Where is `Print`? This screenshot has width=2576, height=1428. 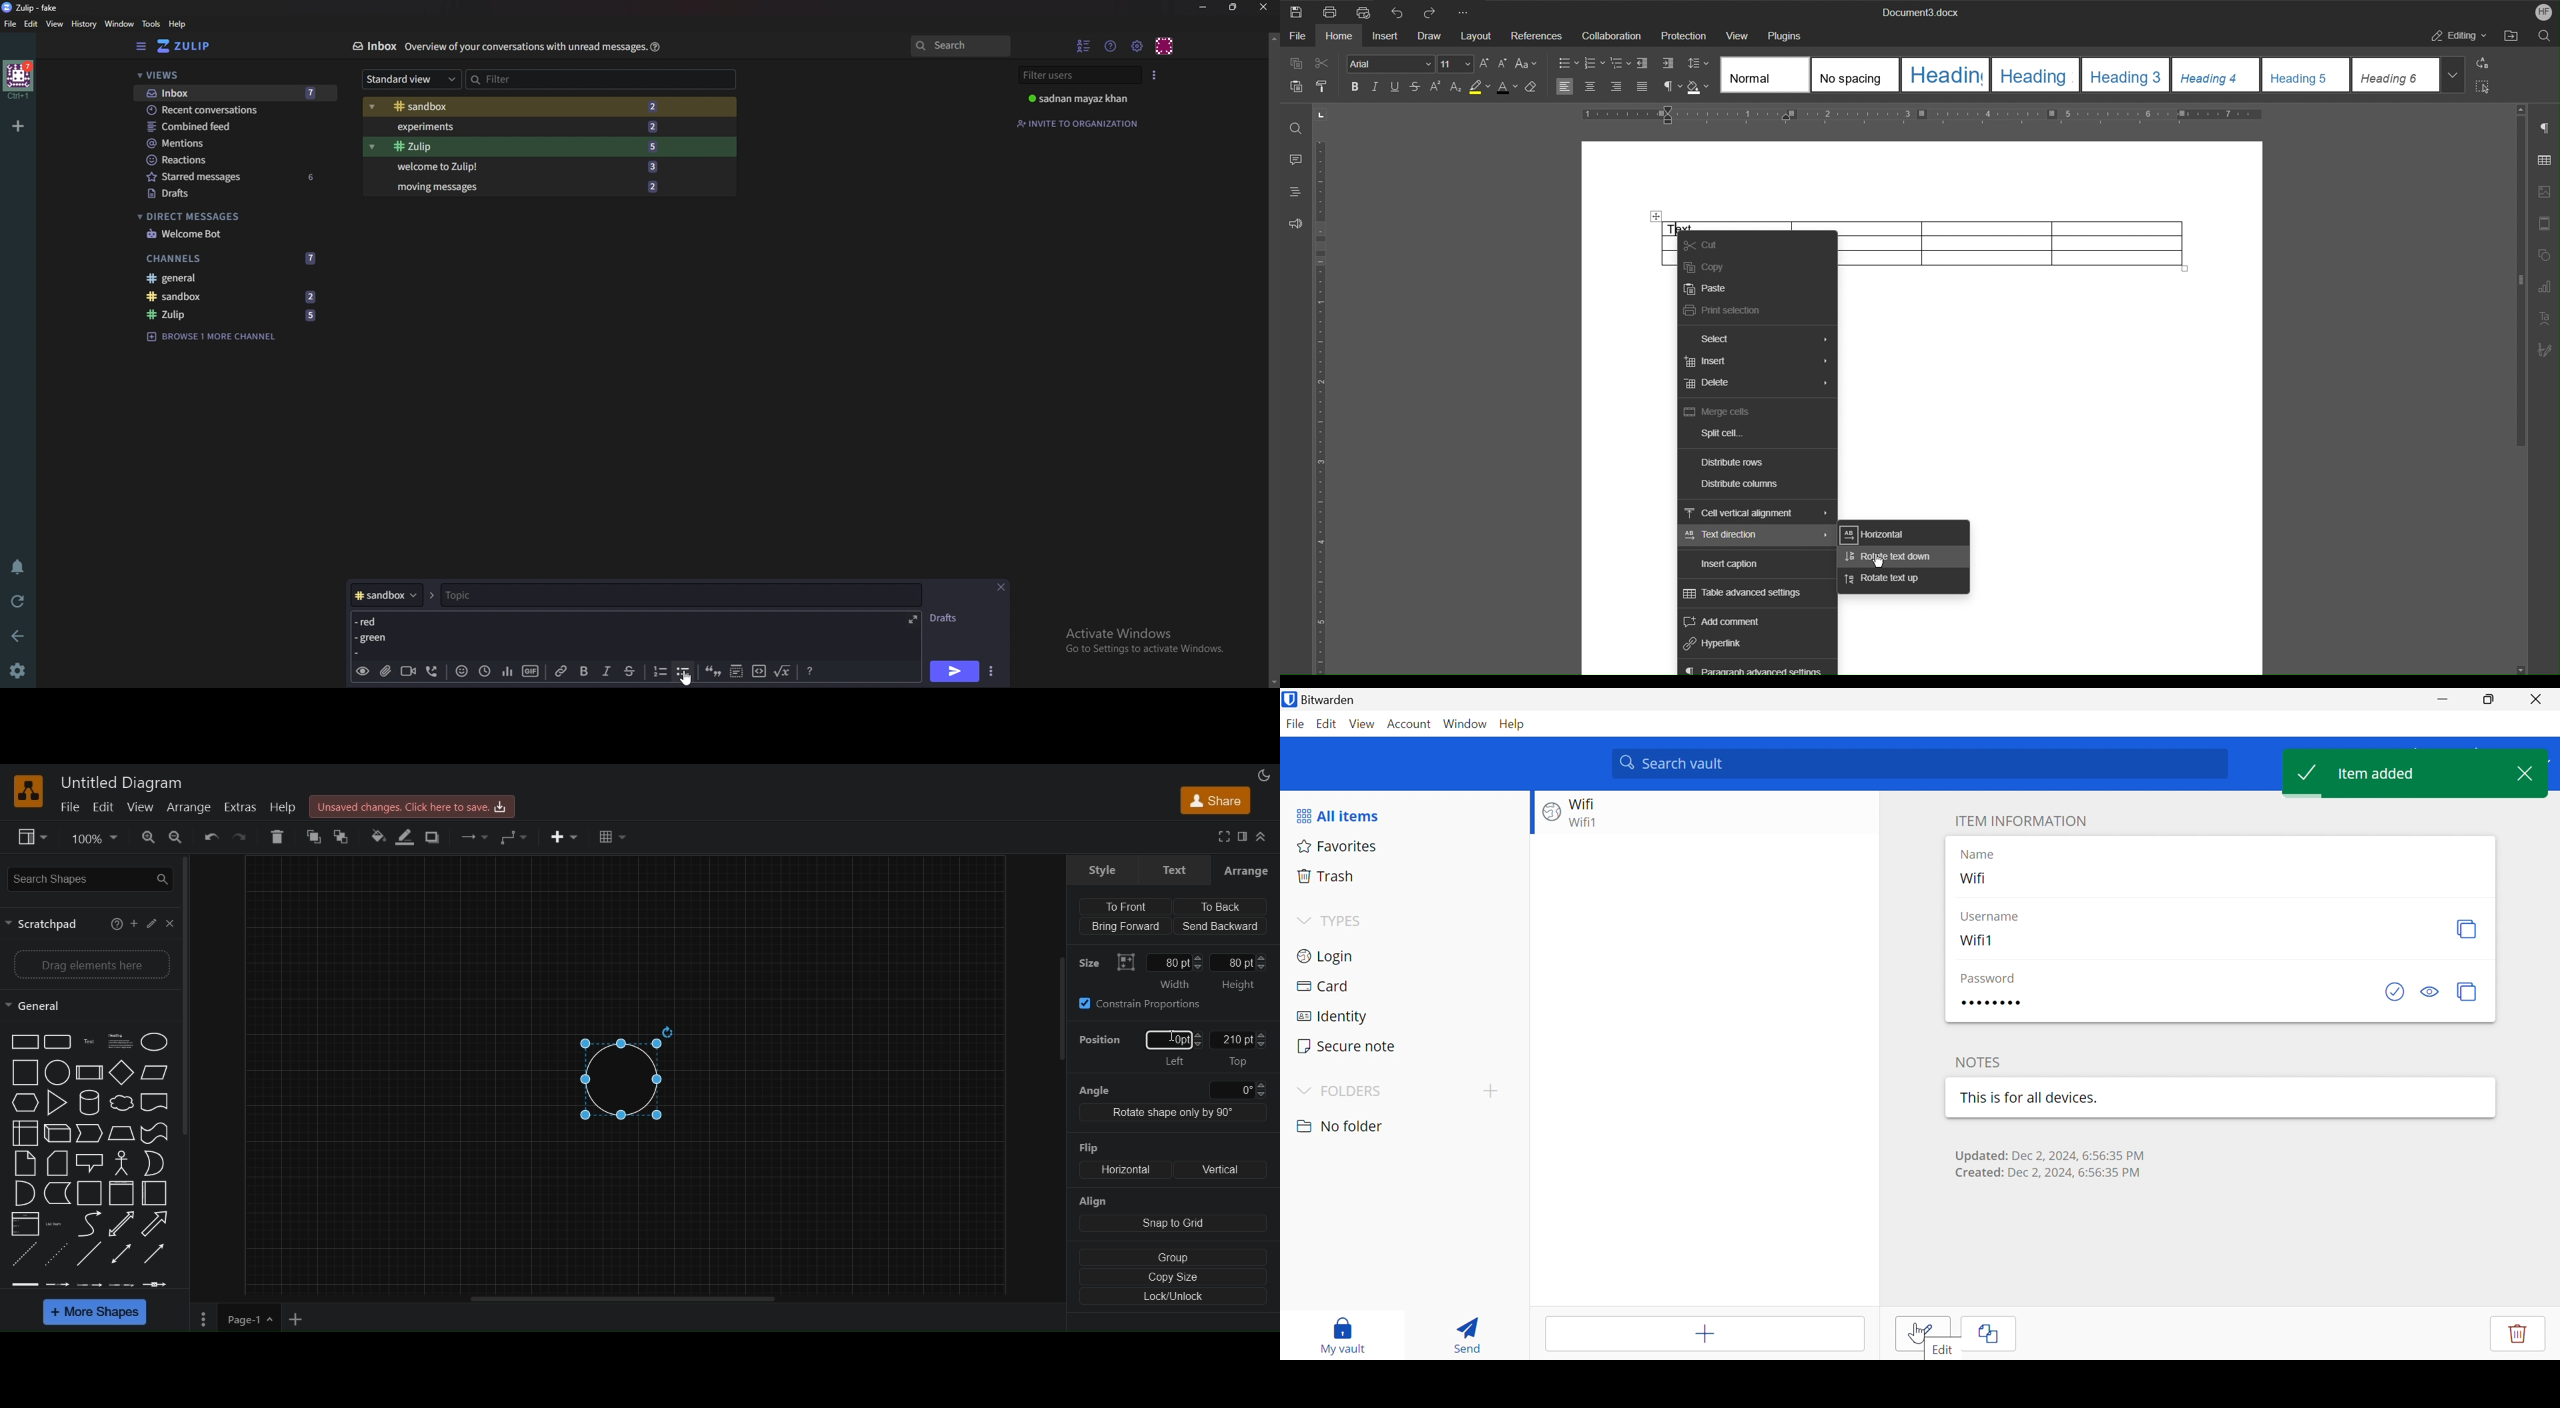 Print is located at coordinates (1722, 312).